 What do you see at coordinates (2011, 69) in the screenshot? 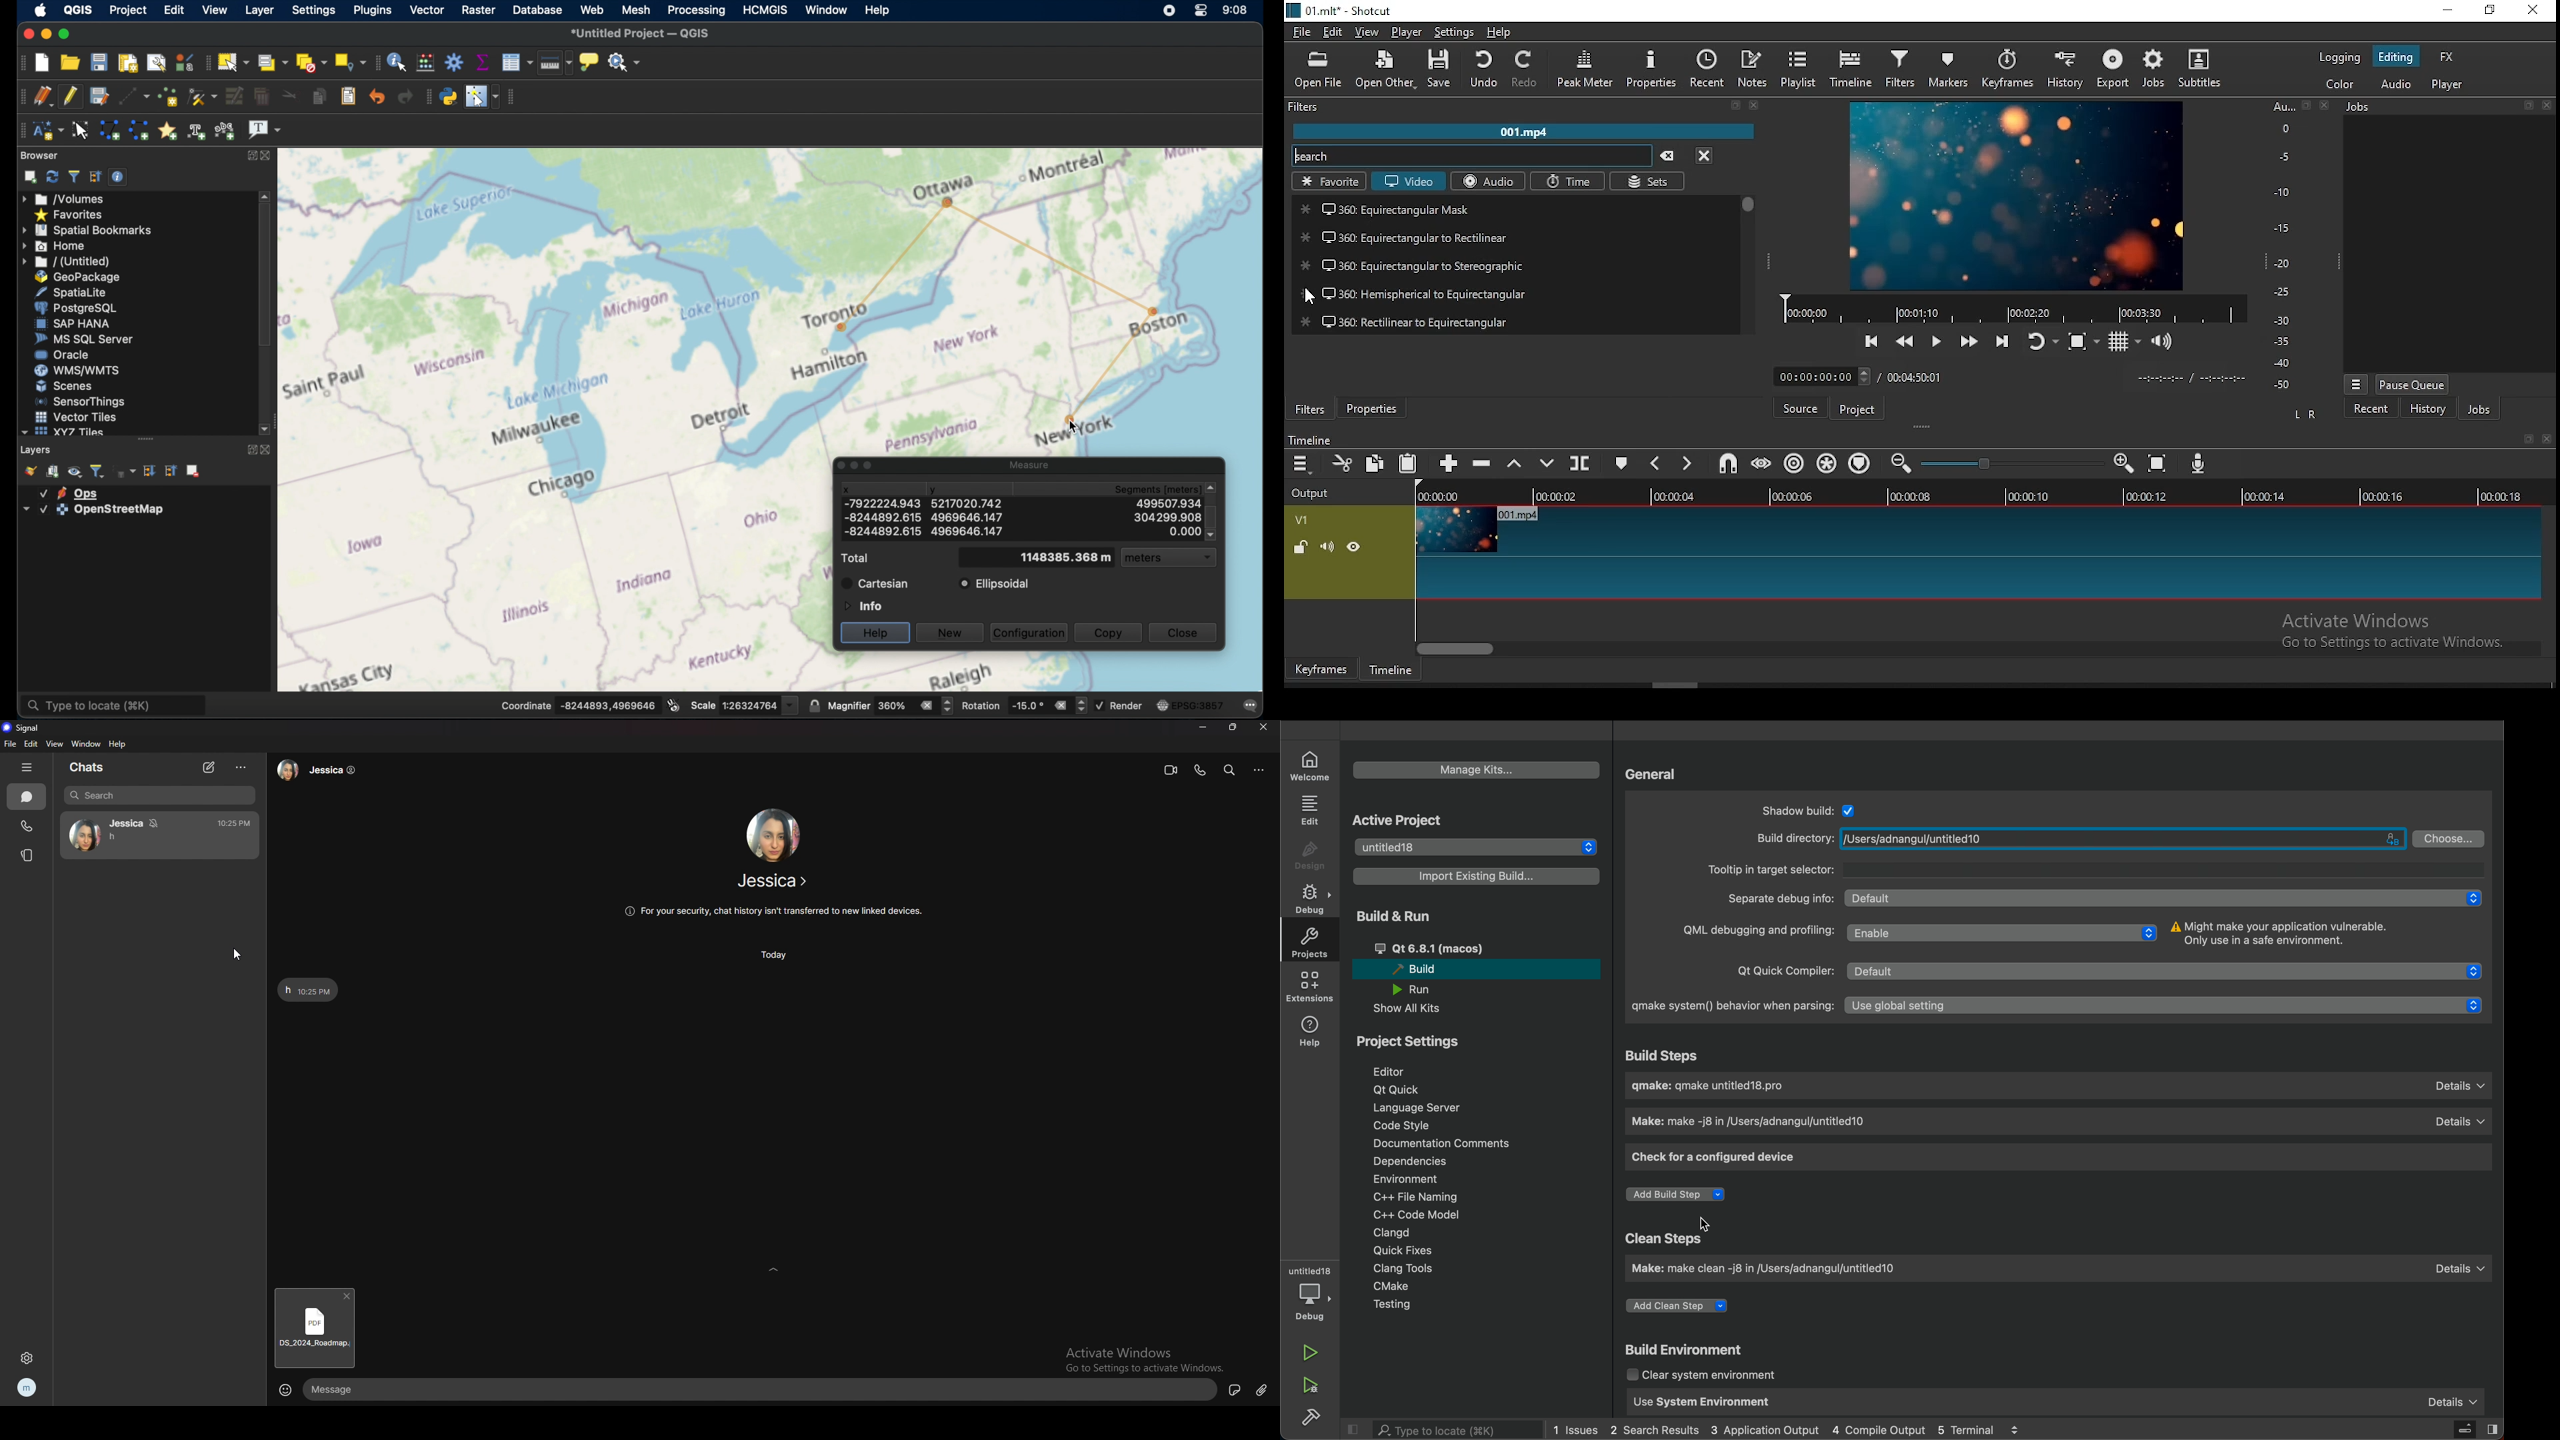
I see `keyframes` at bounding box center [2011, 69].